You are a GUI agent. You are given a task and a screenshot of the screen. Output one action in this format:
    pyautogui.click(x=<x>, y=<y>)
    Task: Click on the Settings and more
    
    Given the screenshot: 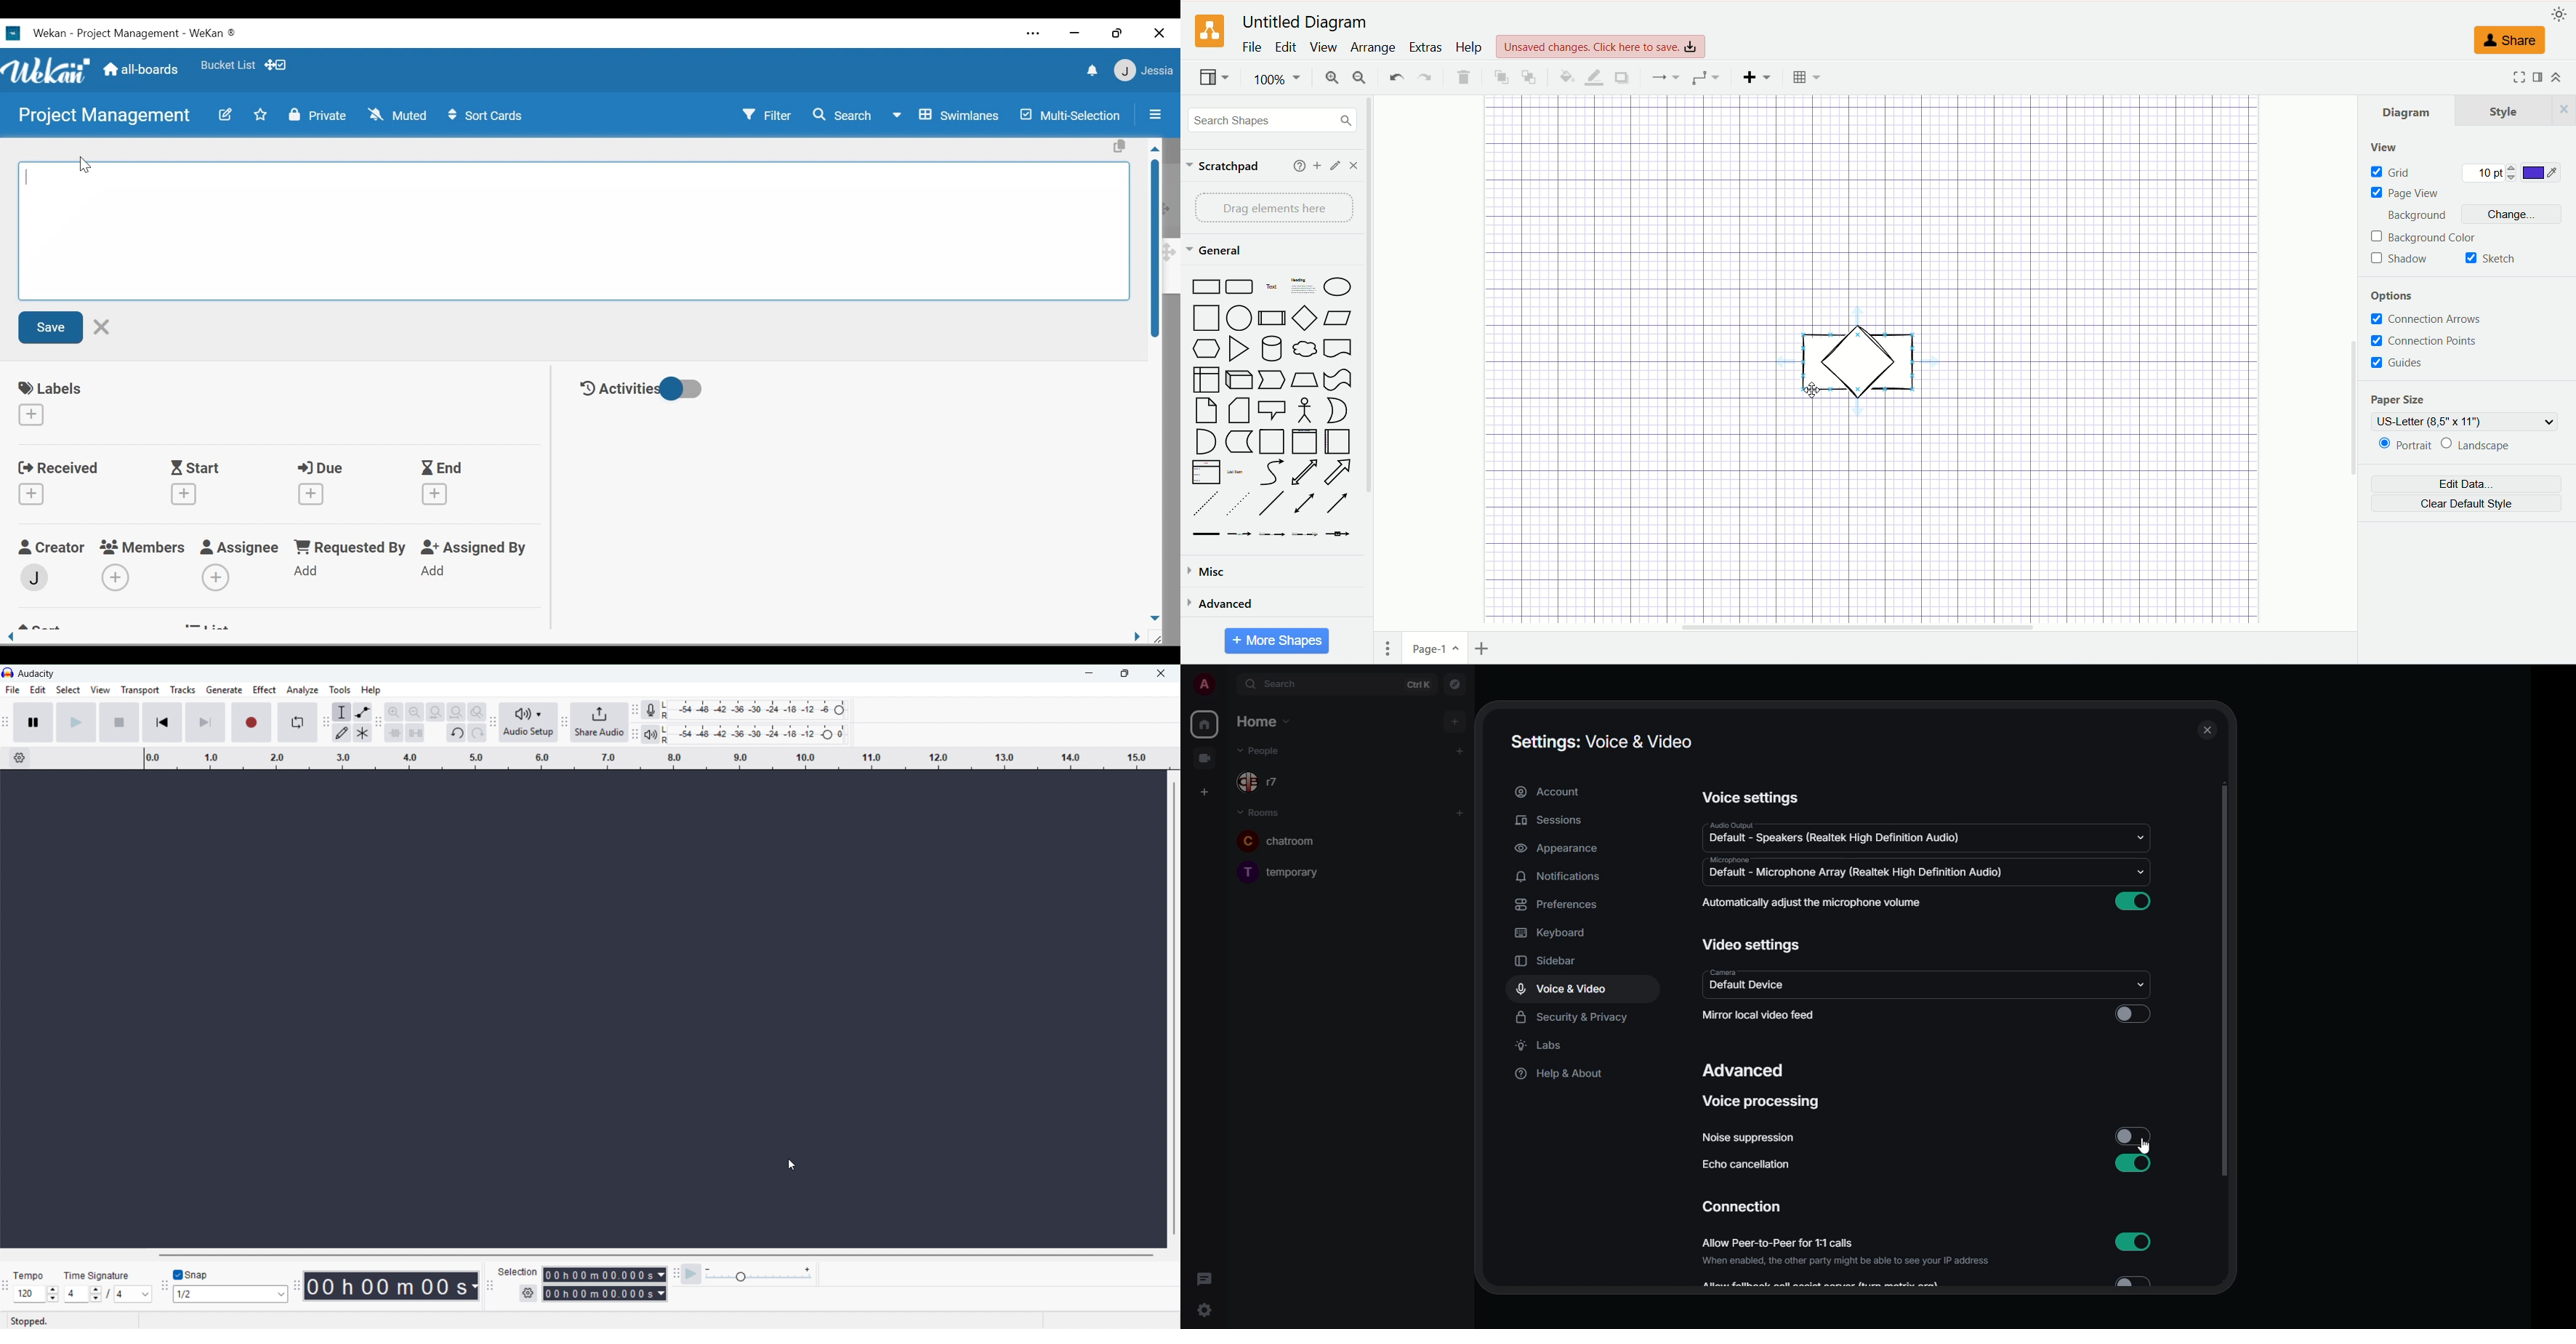 What is the action you would take?
    pyautogui.click(x=1035, y=34)
    